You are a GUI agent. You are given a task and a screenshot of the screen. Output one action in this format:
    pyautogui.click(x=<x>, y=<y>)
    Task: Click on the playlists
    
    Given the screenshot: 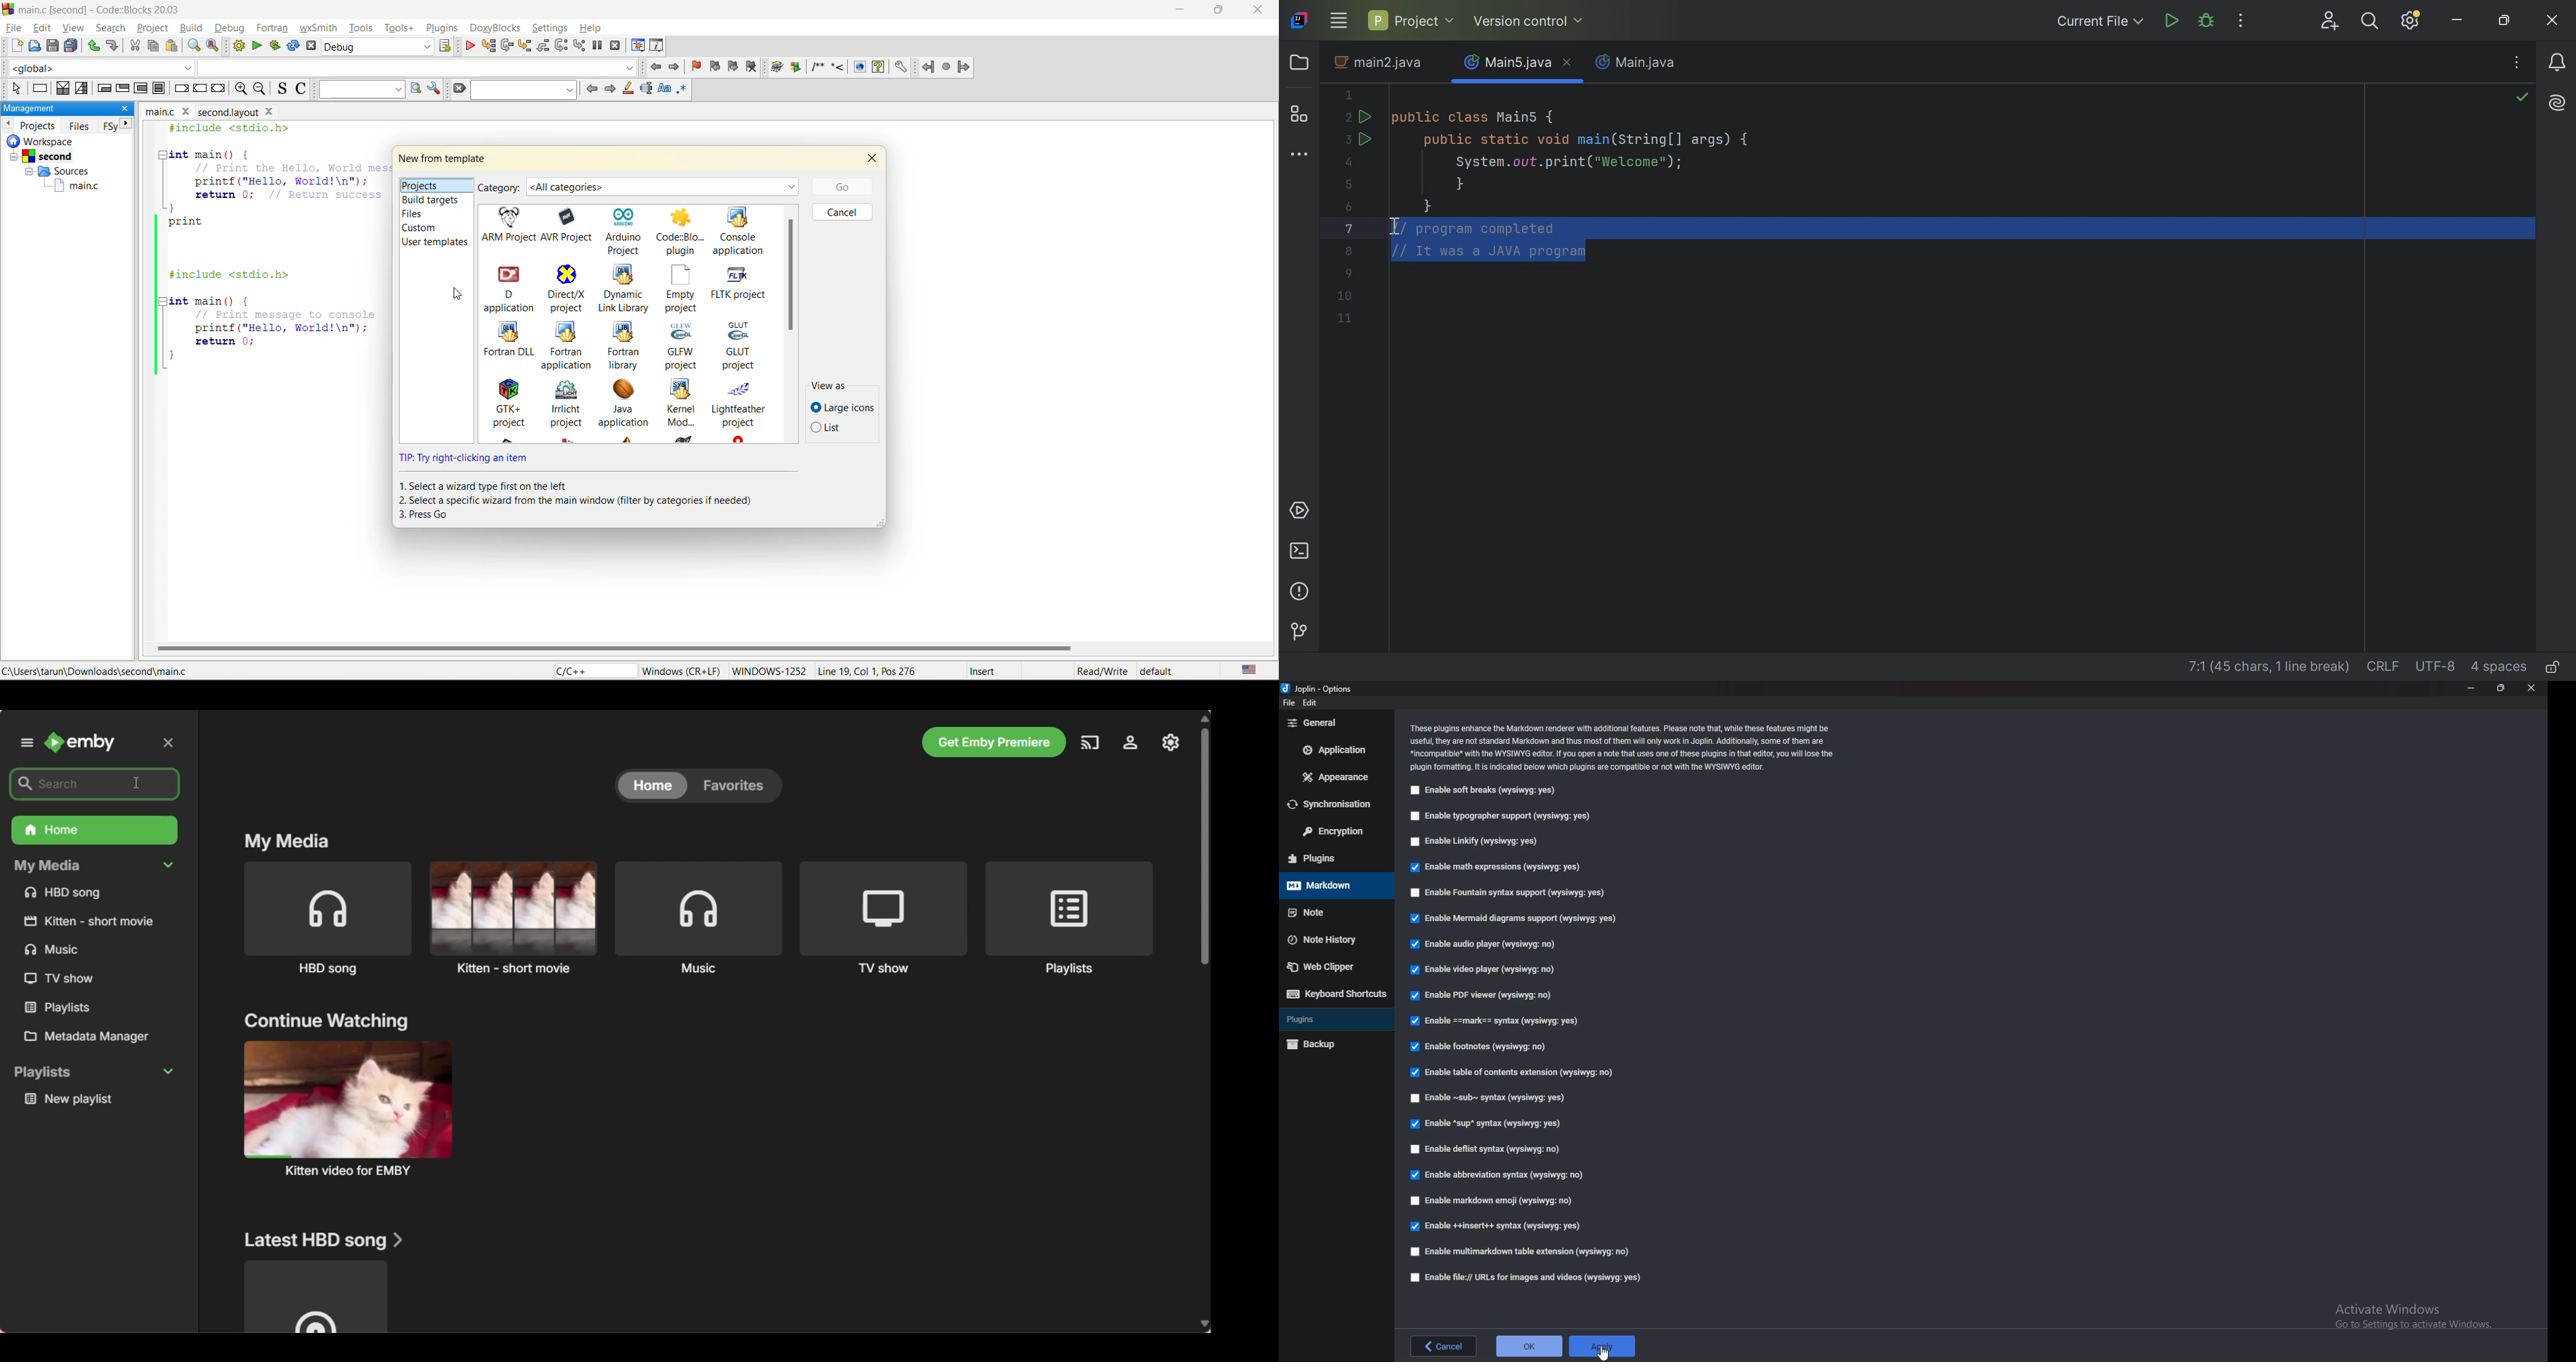 What is the action you would take?
    pyautogui.click(x=95, y=1073)
    